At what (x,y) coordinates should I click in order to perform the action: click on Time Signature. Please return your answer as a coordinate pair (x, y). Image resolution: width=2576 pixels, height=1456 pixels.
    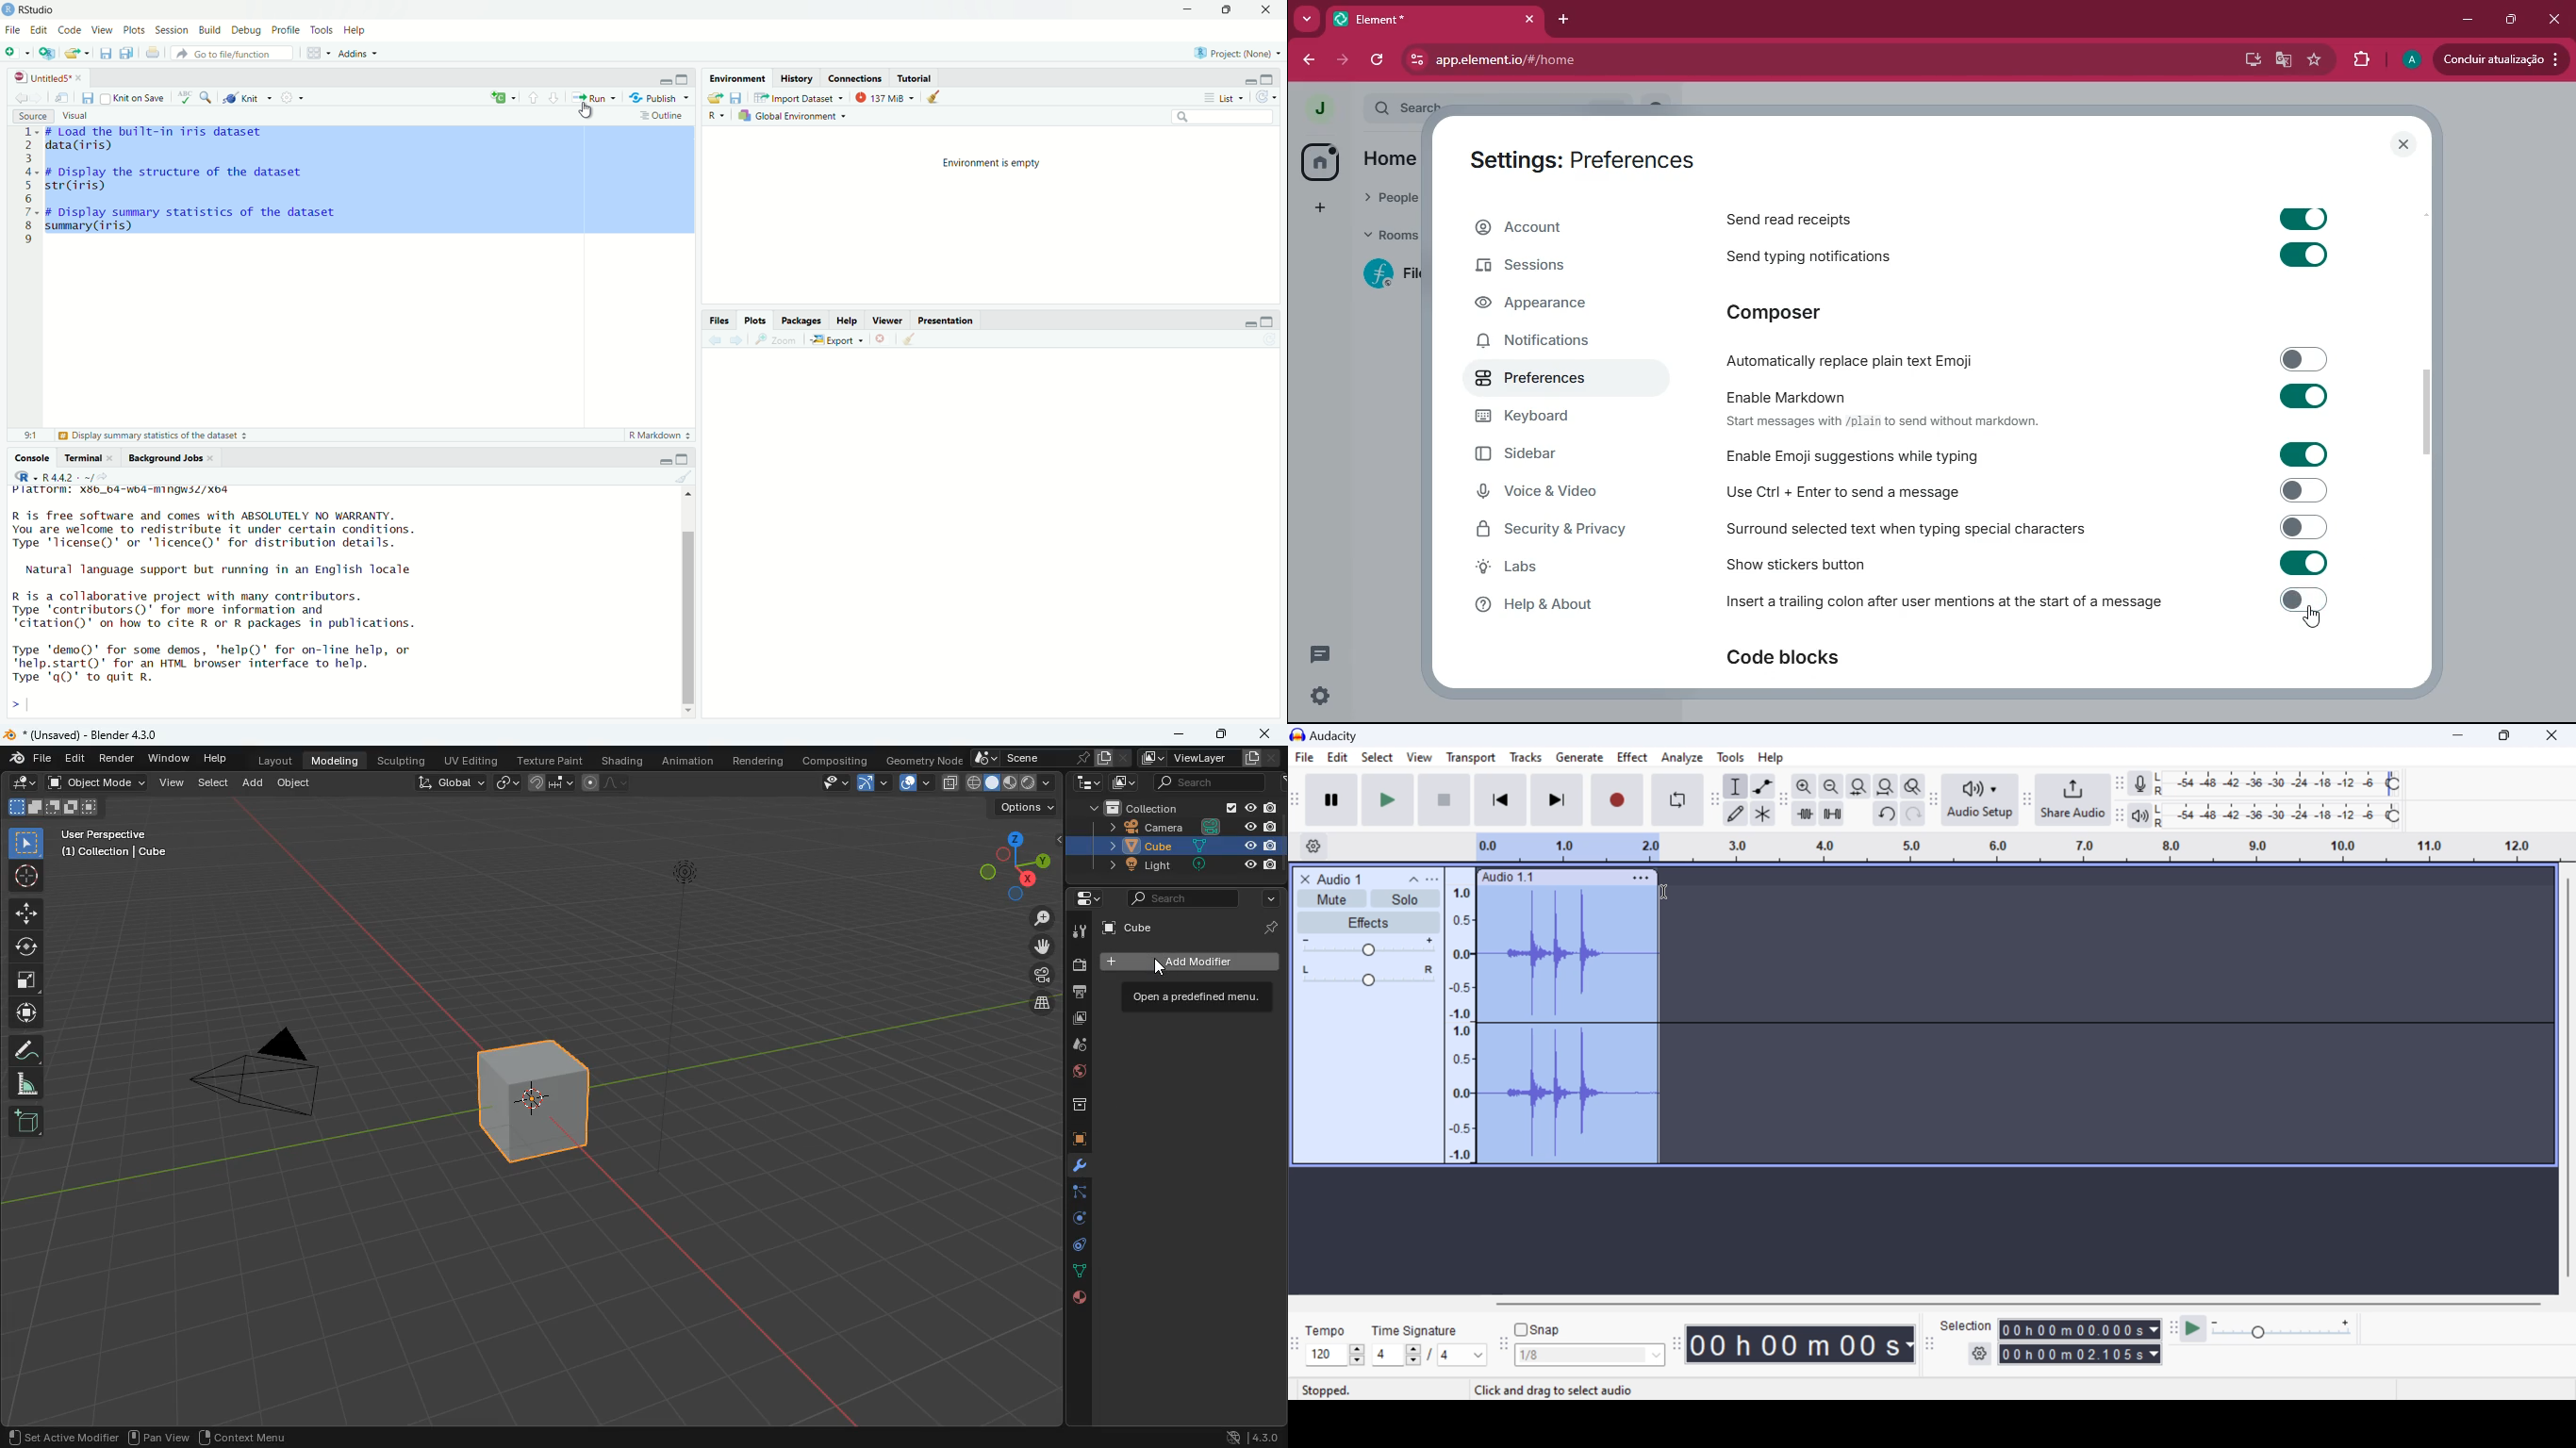
    Looking at the image, I should click on (1416, 1328).